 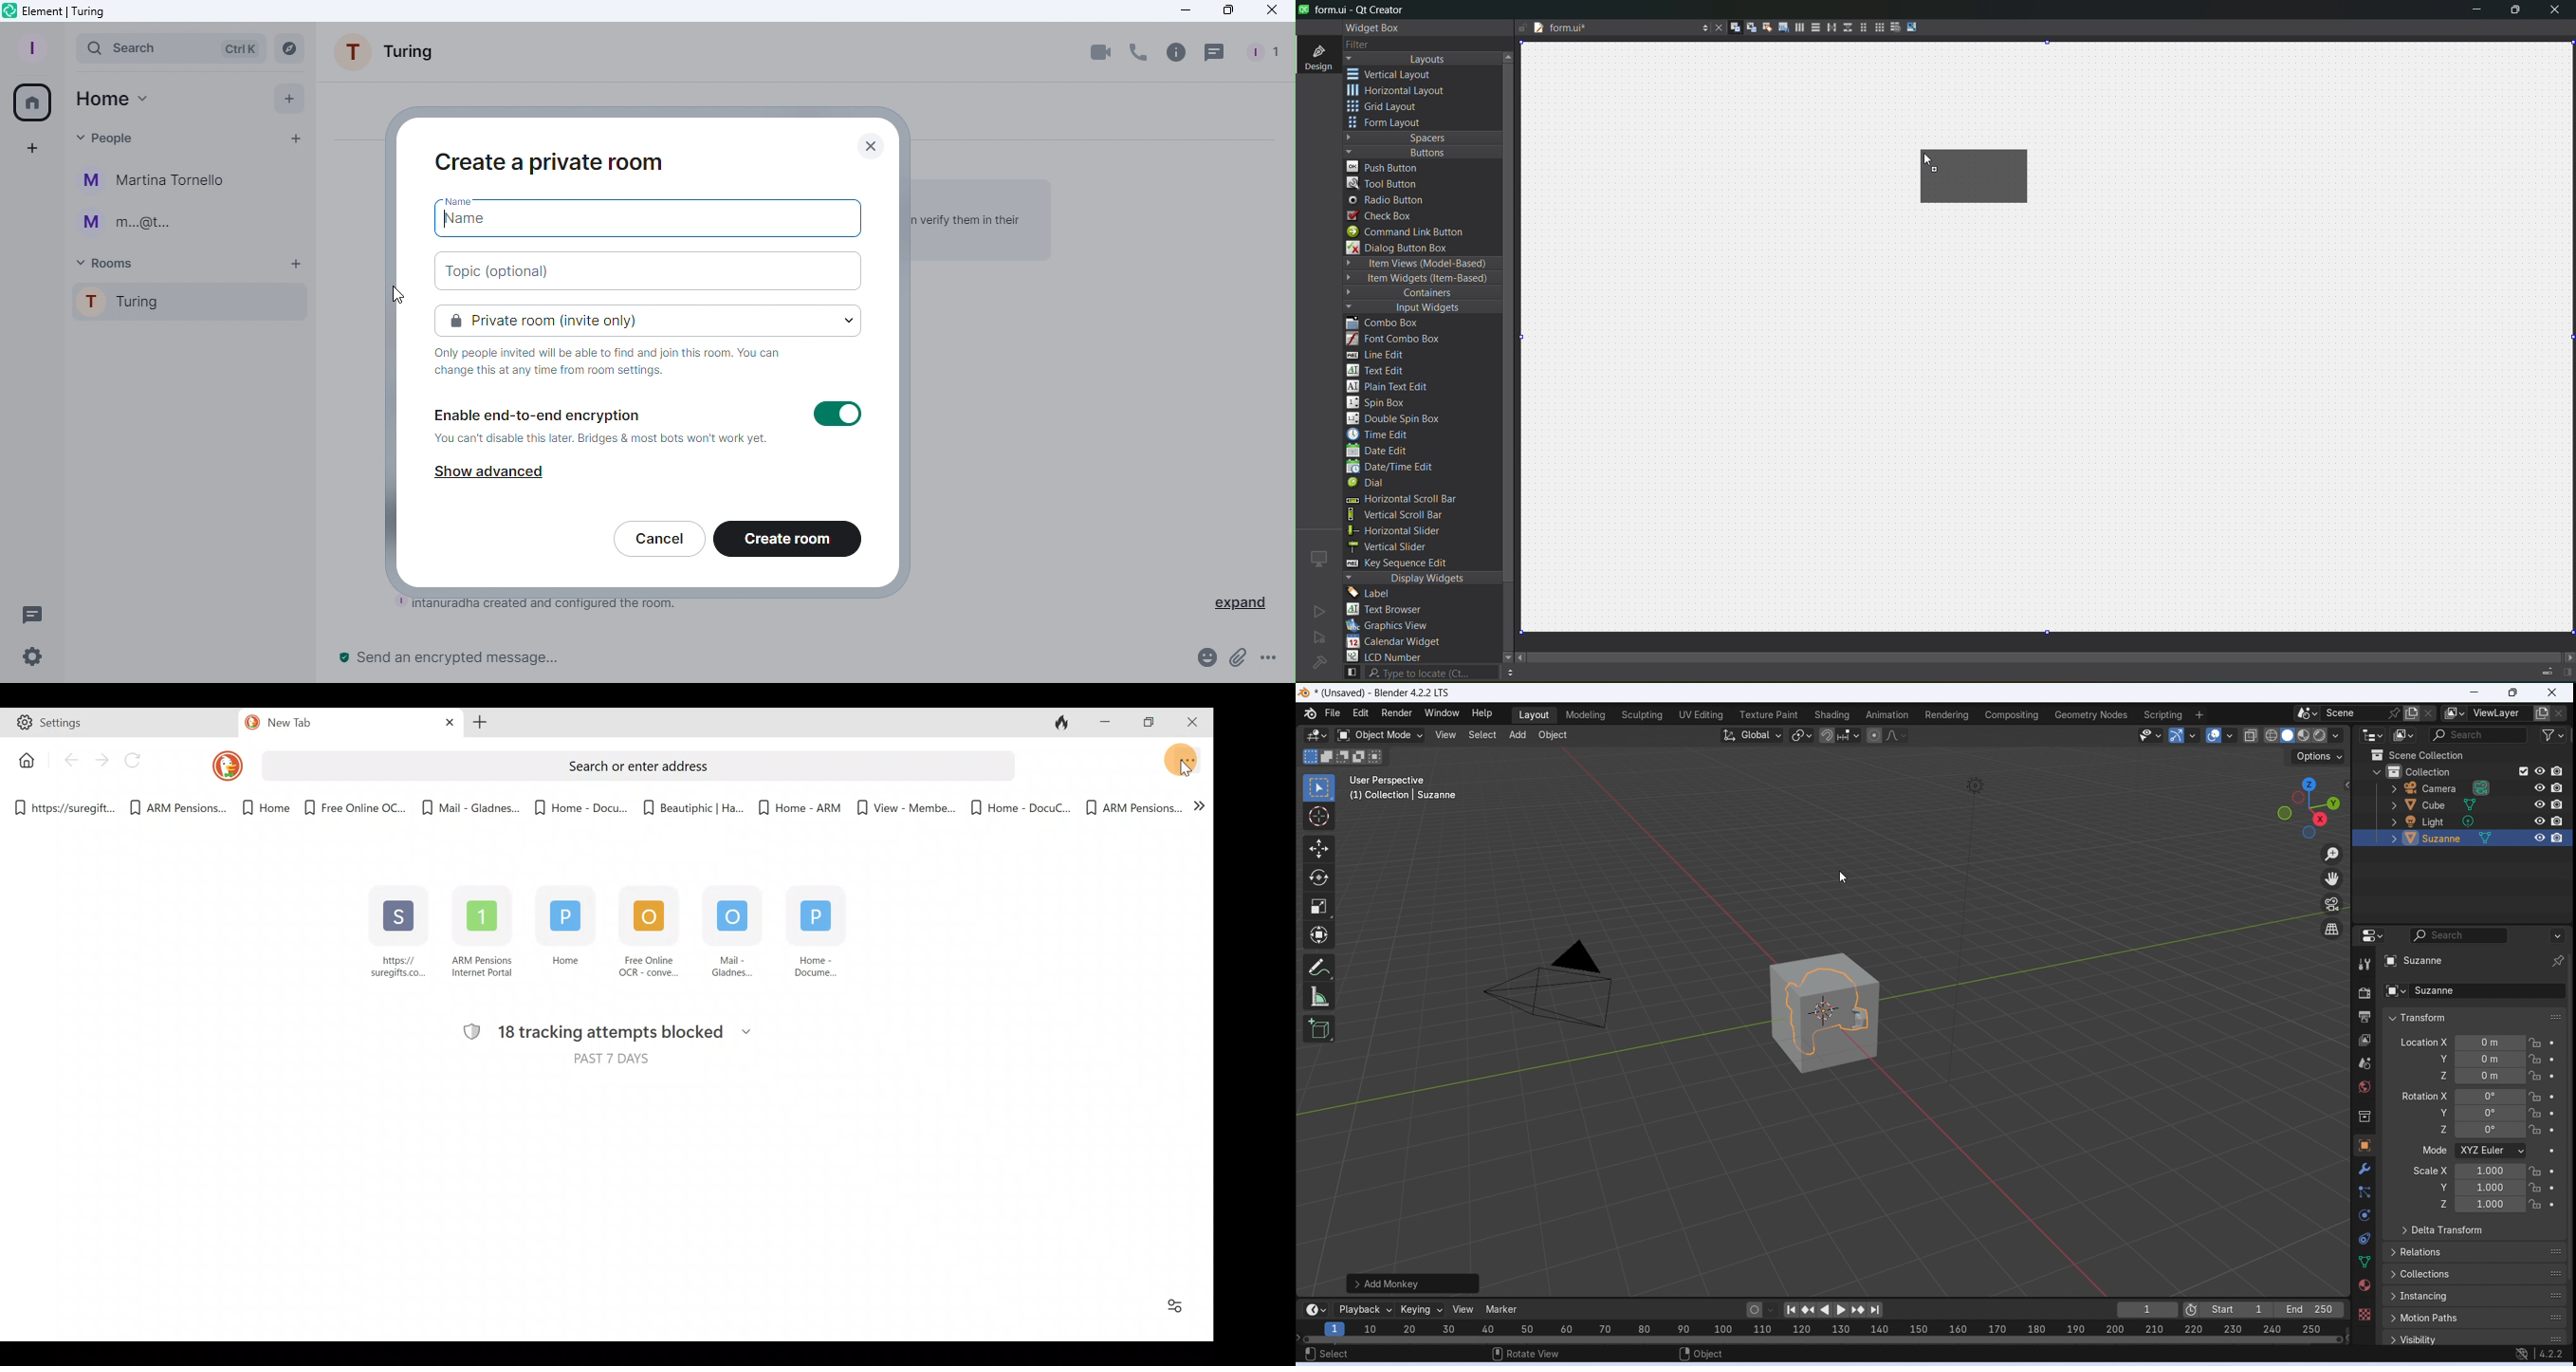 What do you see at coordinates (1389, 123) in the screenshot?
I see `form` at bounding box center [1389, 123].